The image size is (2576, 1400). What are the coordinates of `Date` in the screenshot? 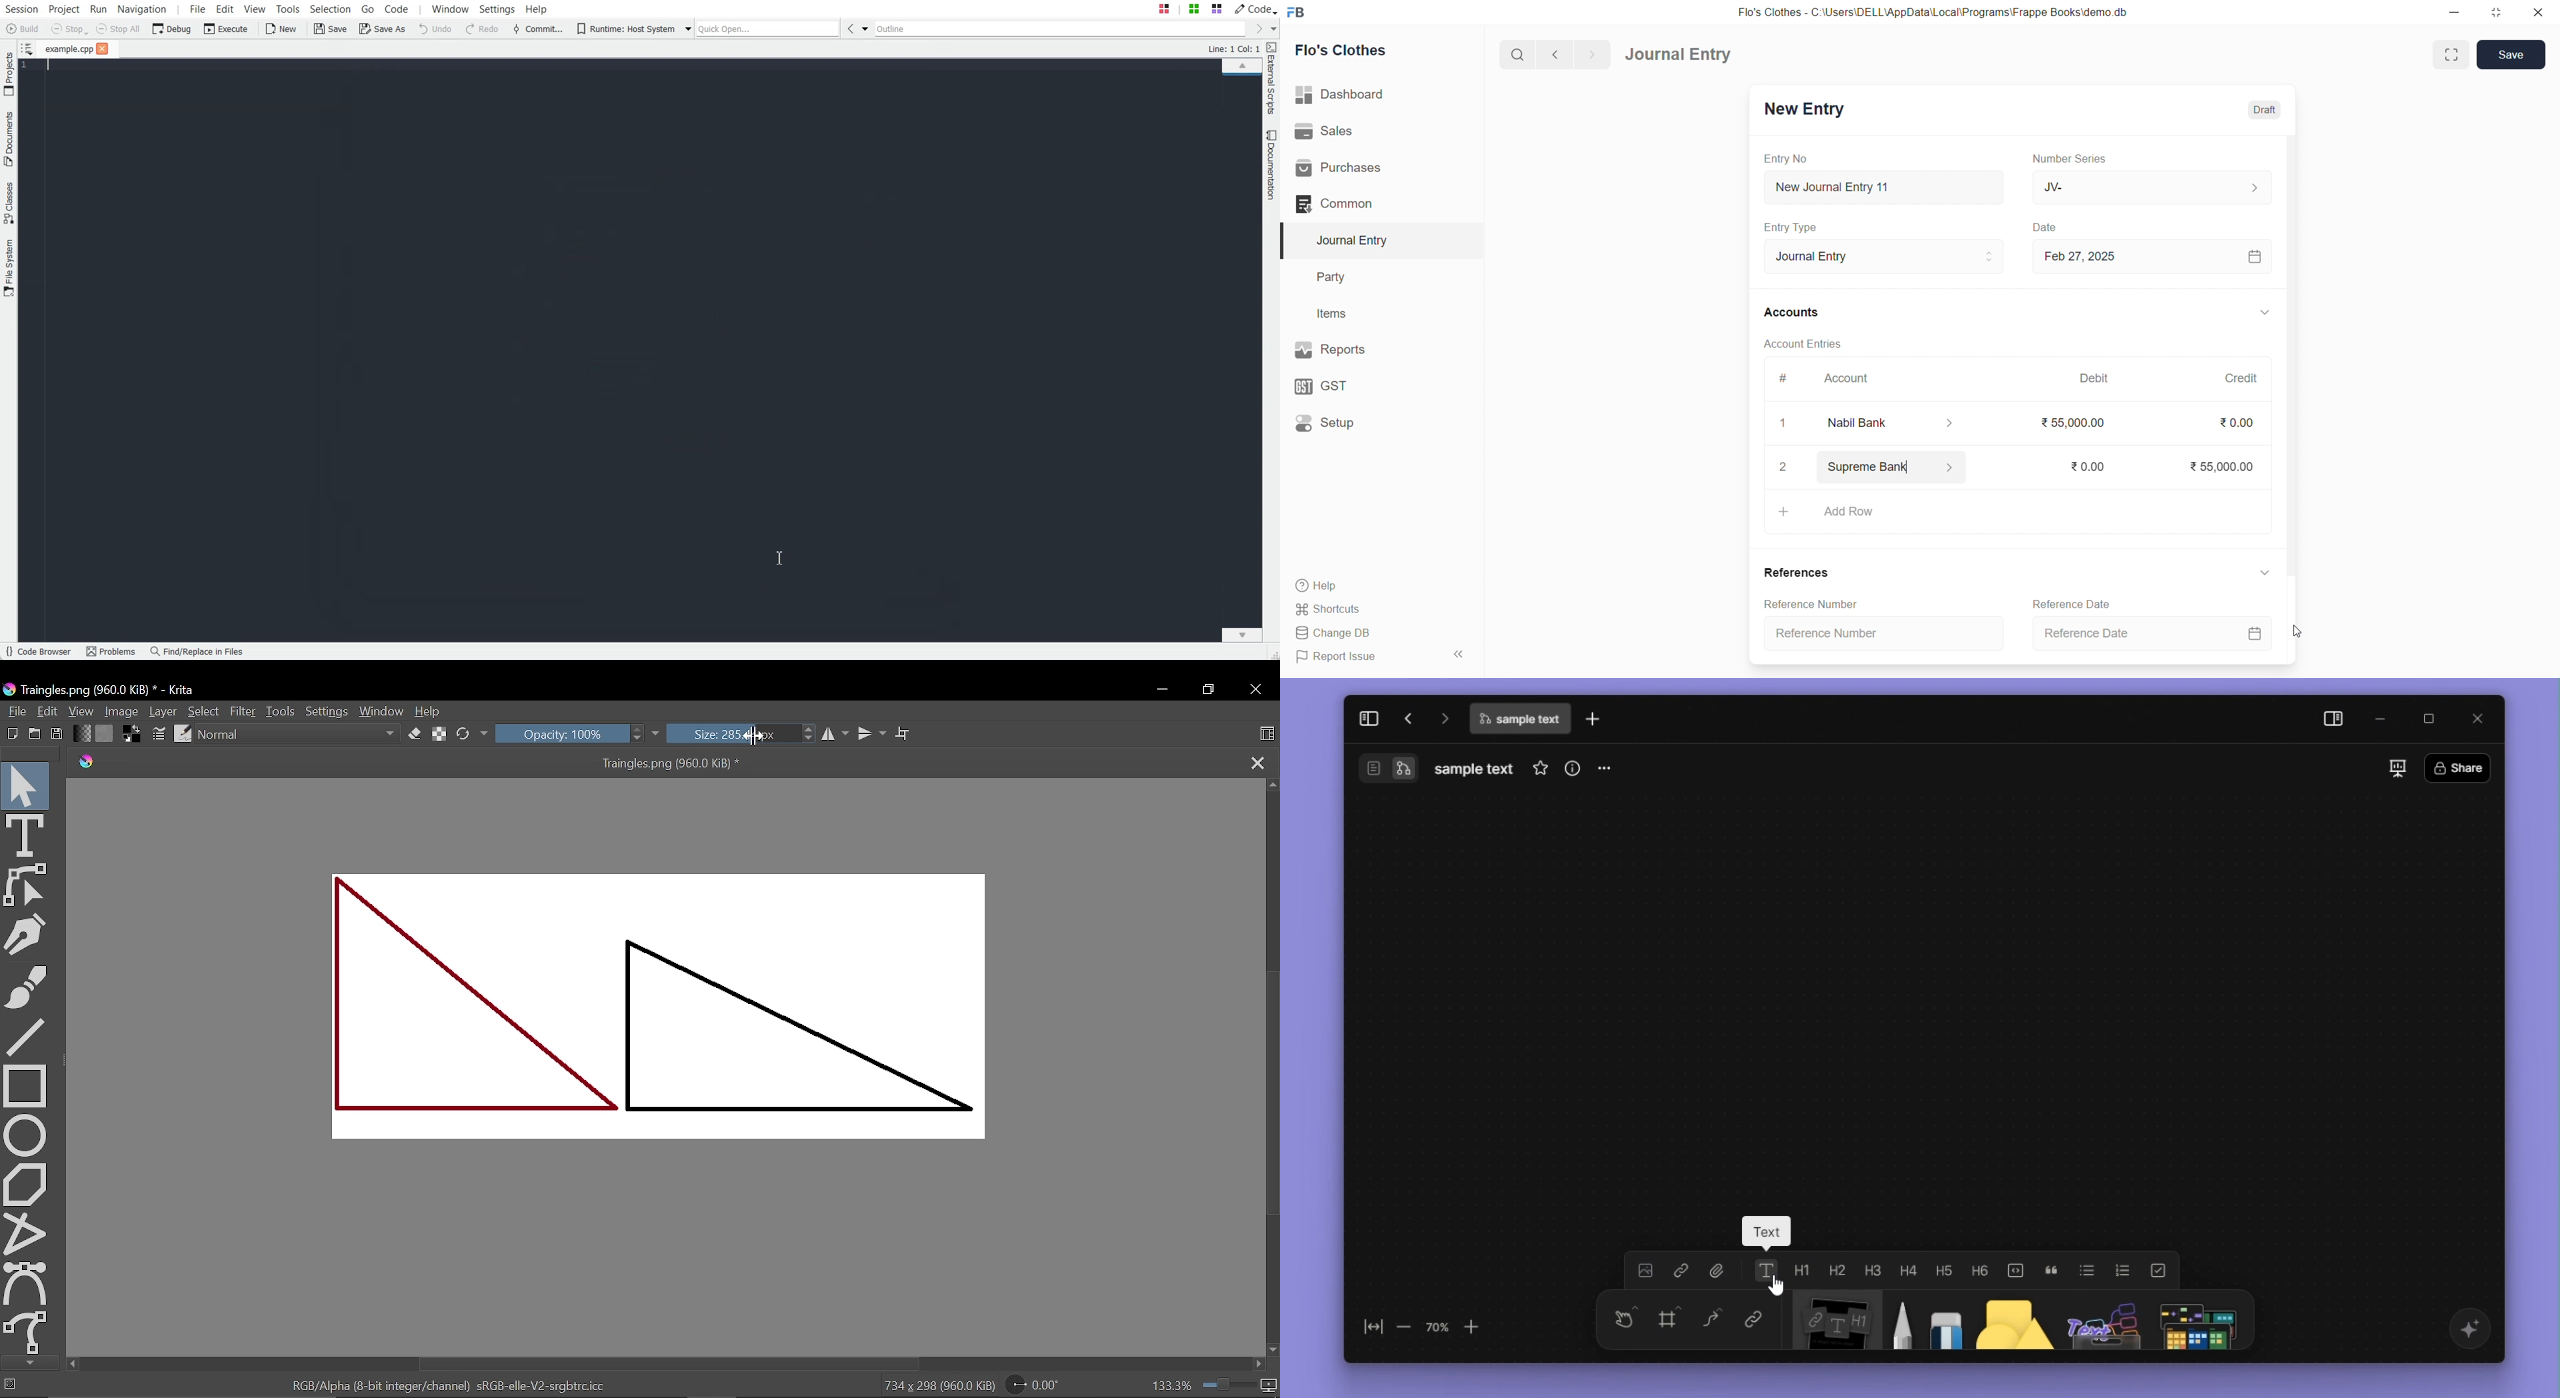 It's located at (2049, 228).